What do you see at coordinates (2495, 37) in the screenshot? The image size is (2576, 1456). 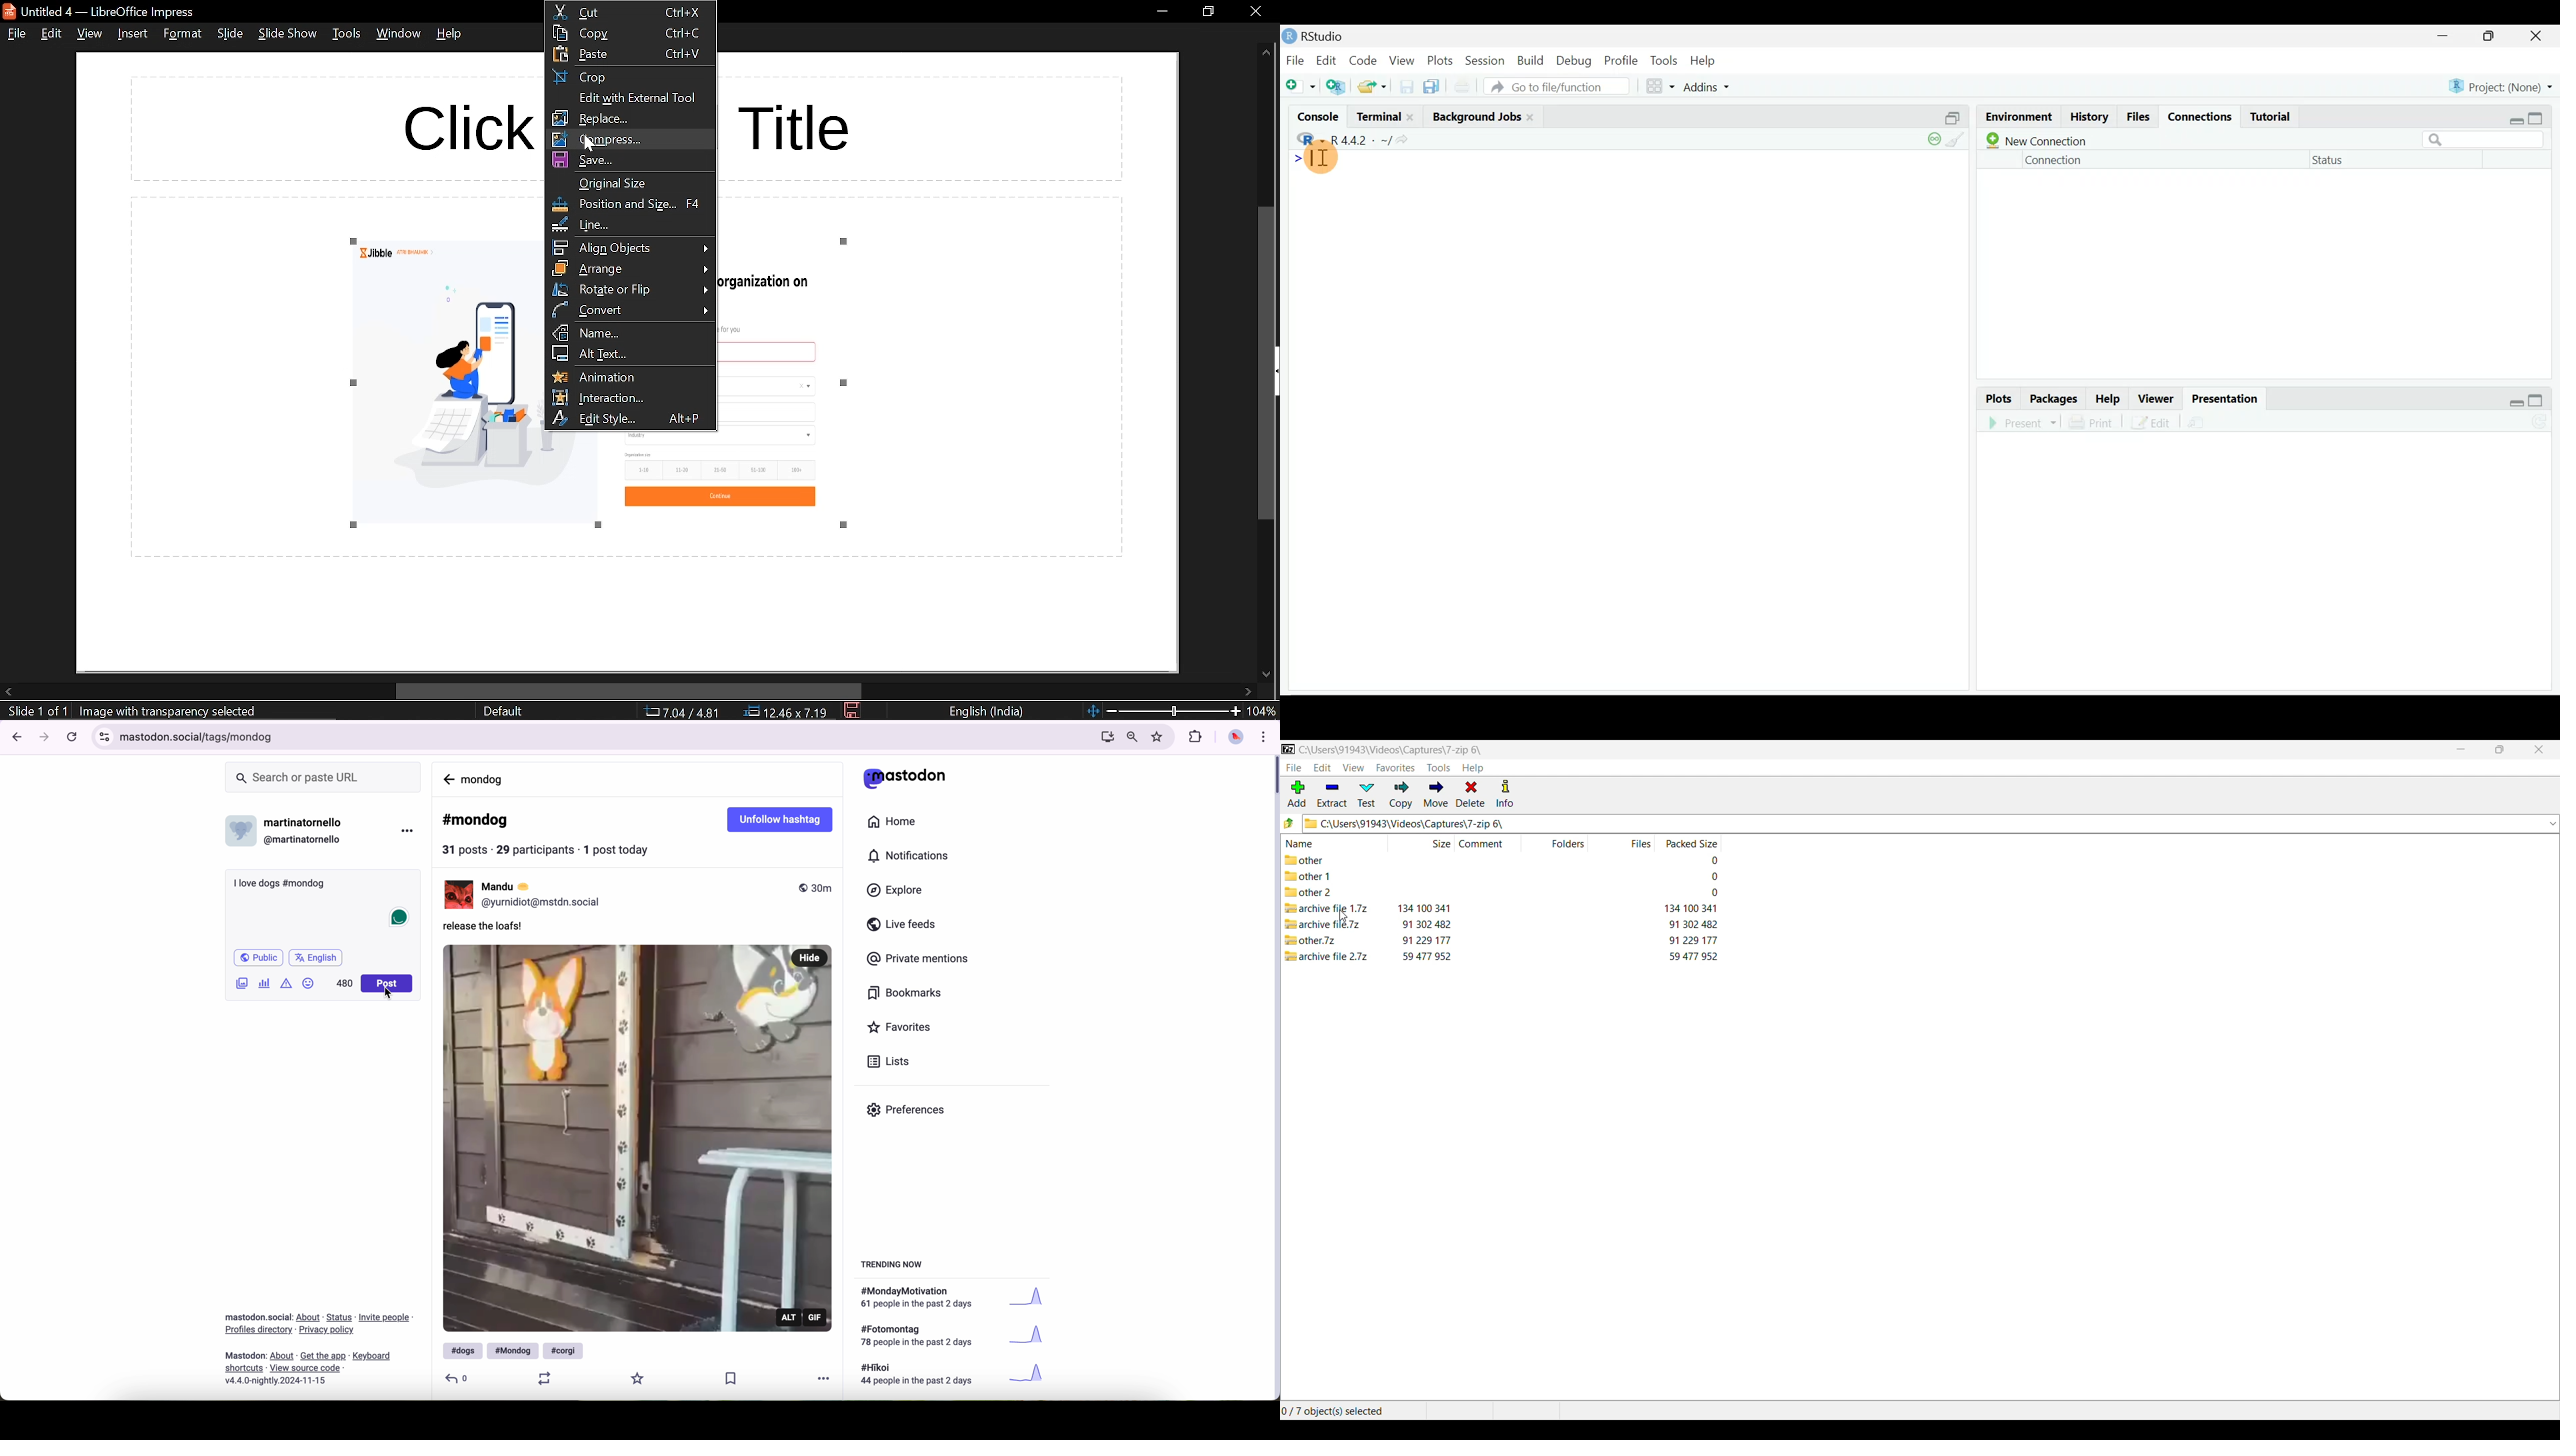 I see `maximize` at bounding box center [2495, 37].